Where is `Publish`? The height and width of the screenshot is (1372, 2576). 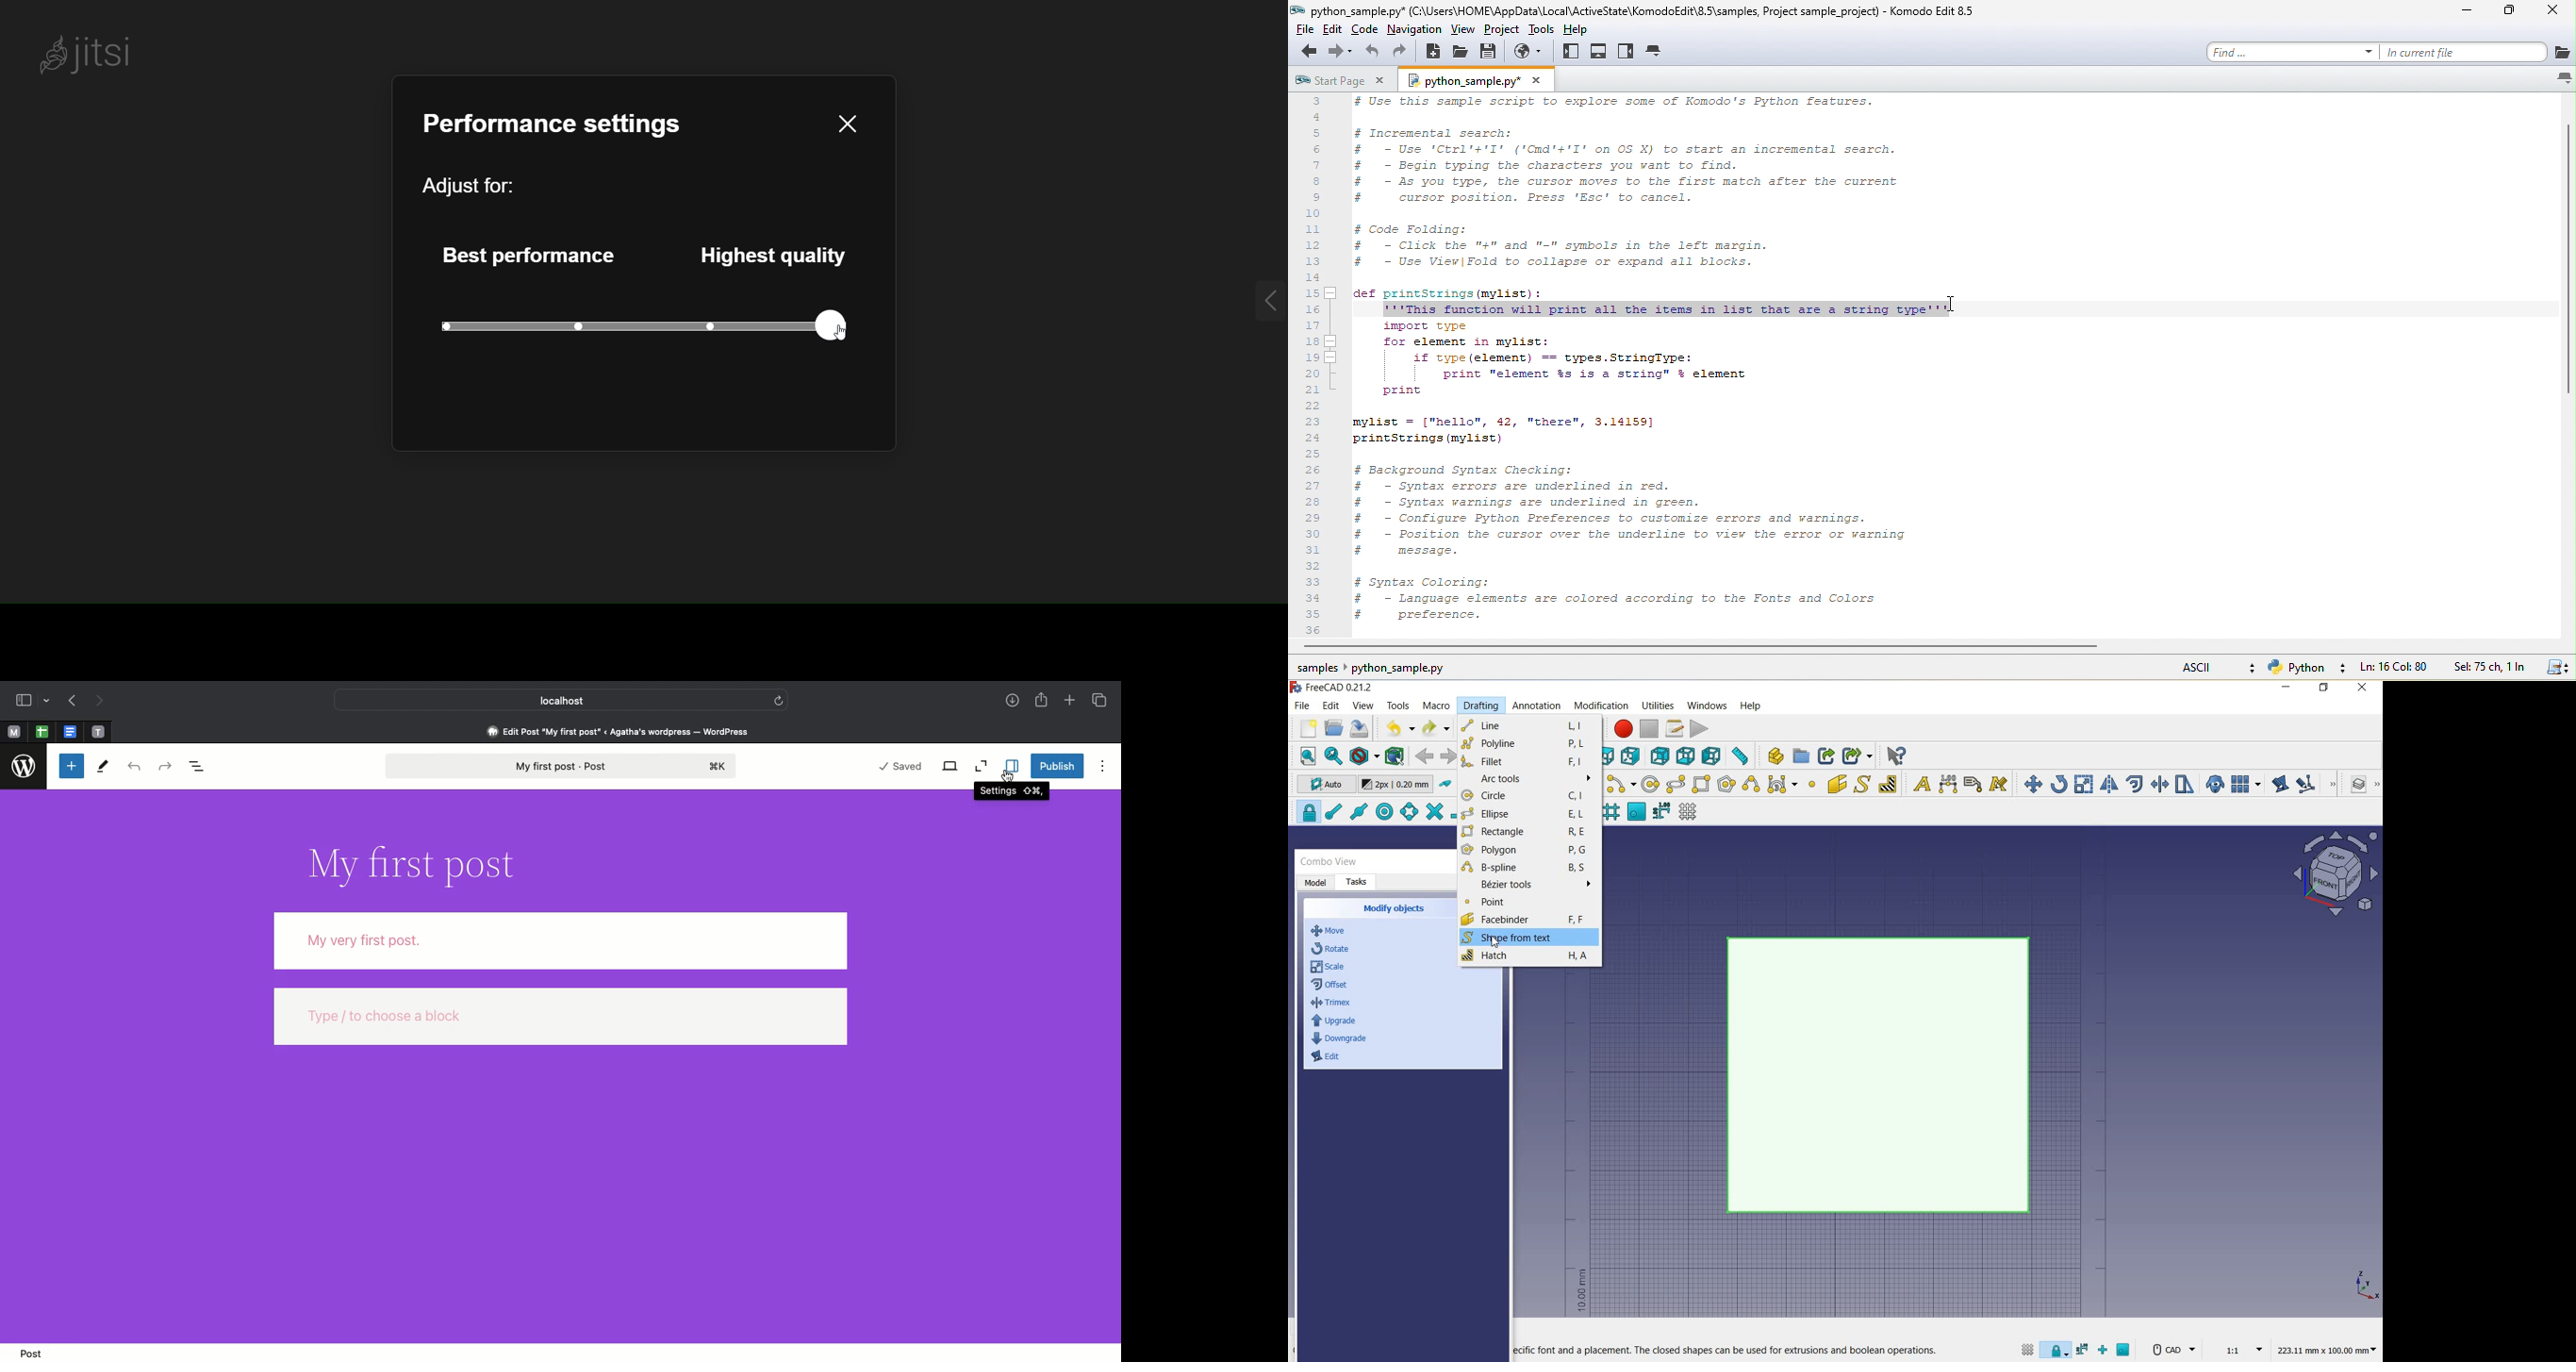 Publish is located at coordinates (1057, 765).